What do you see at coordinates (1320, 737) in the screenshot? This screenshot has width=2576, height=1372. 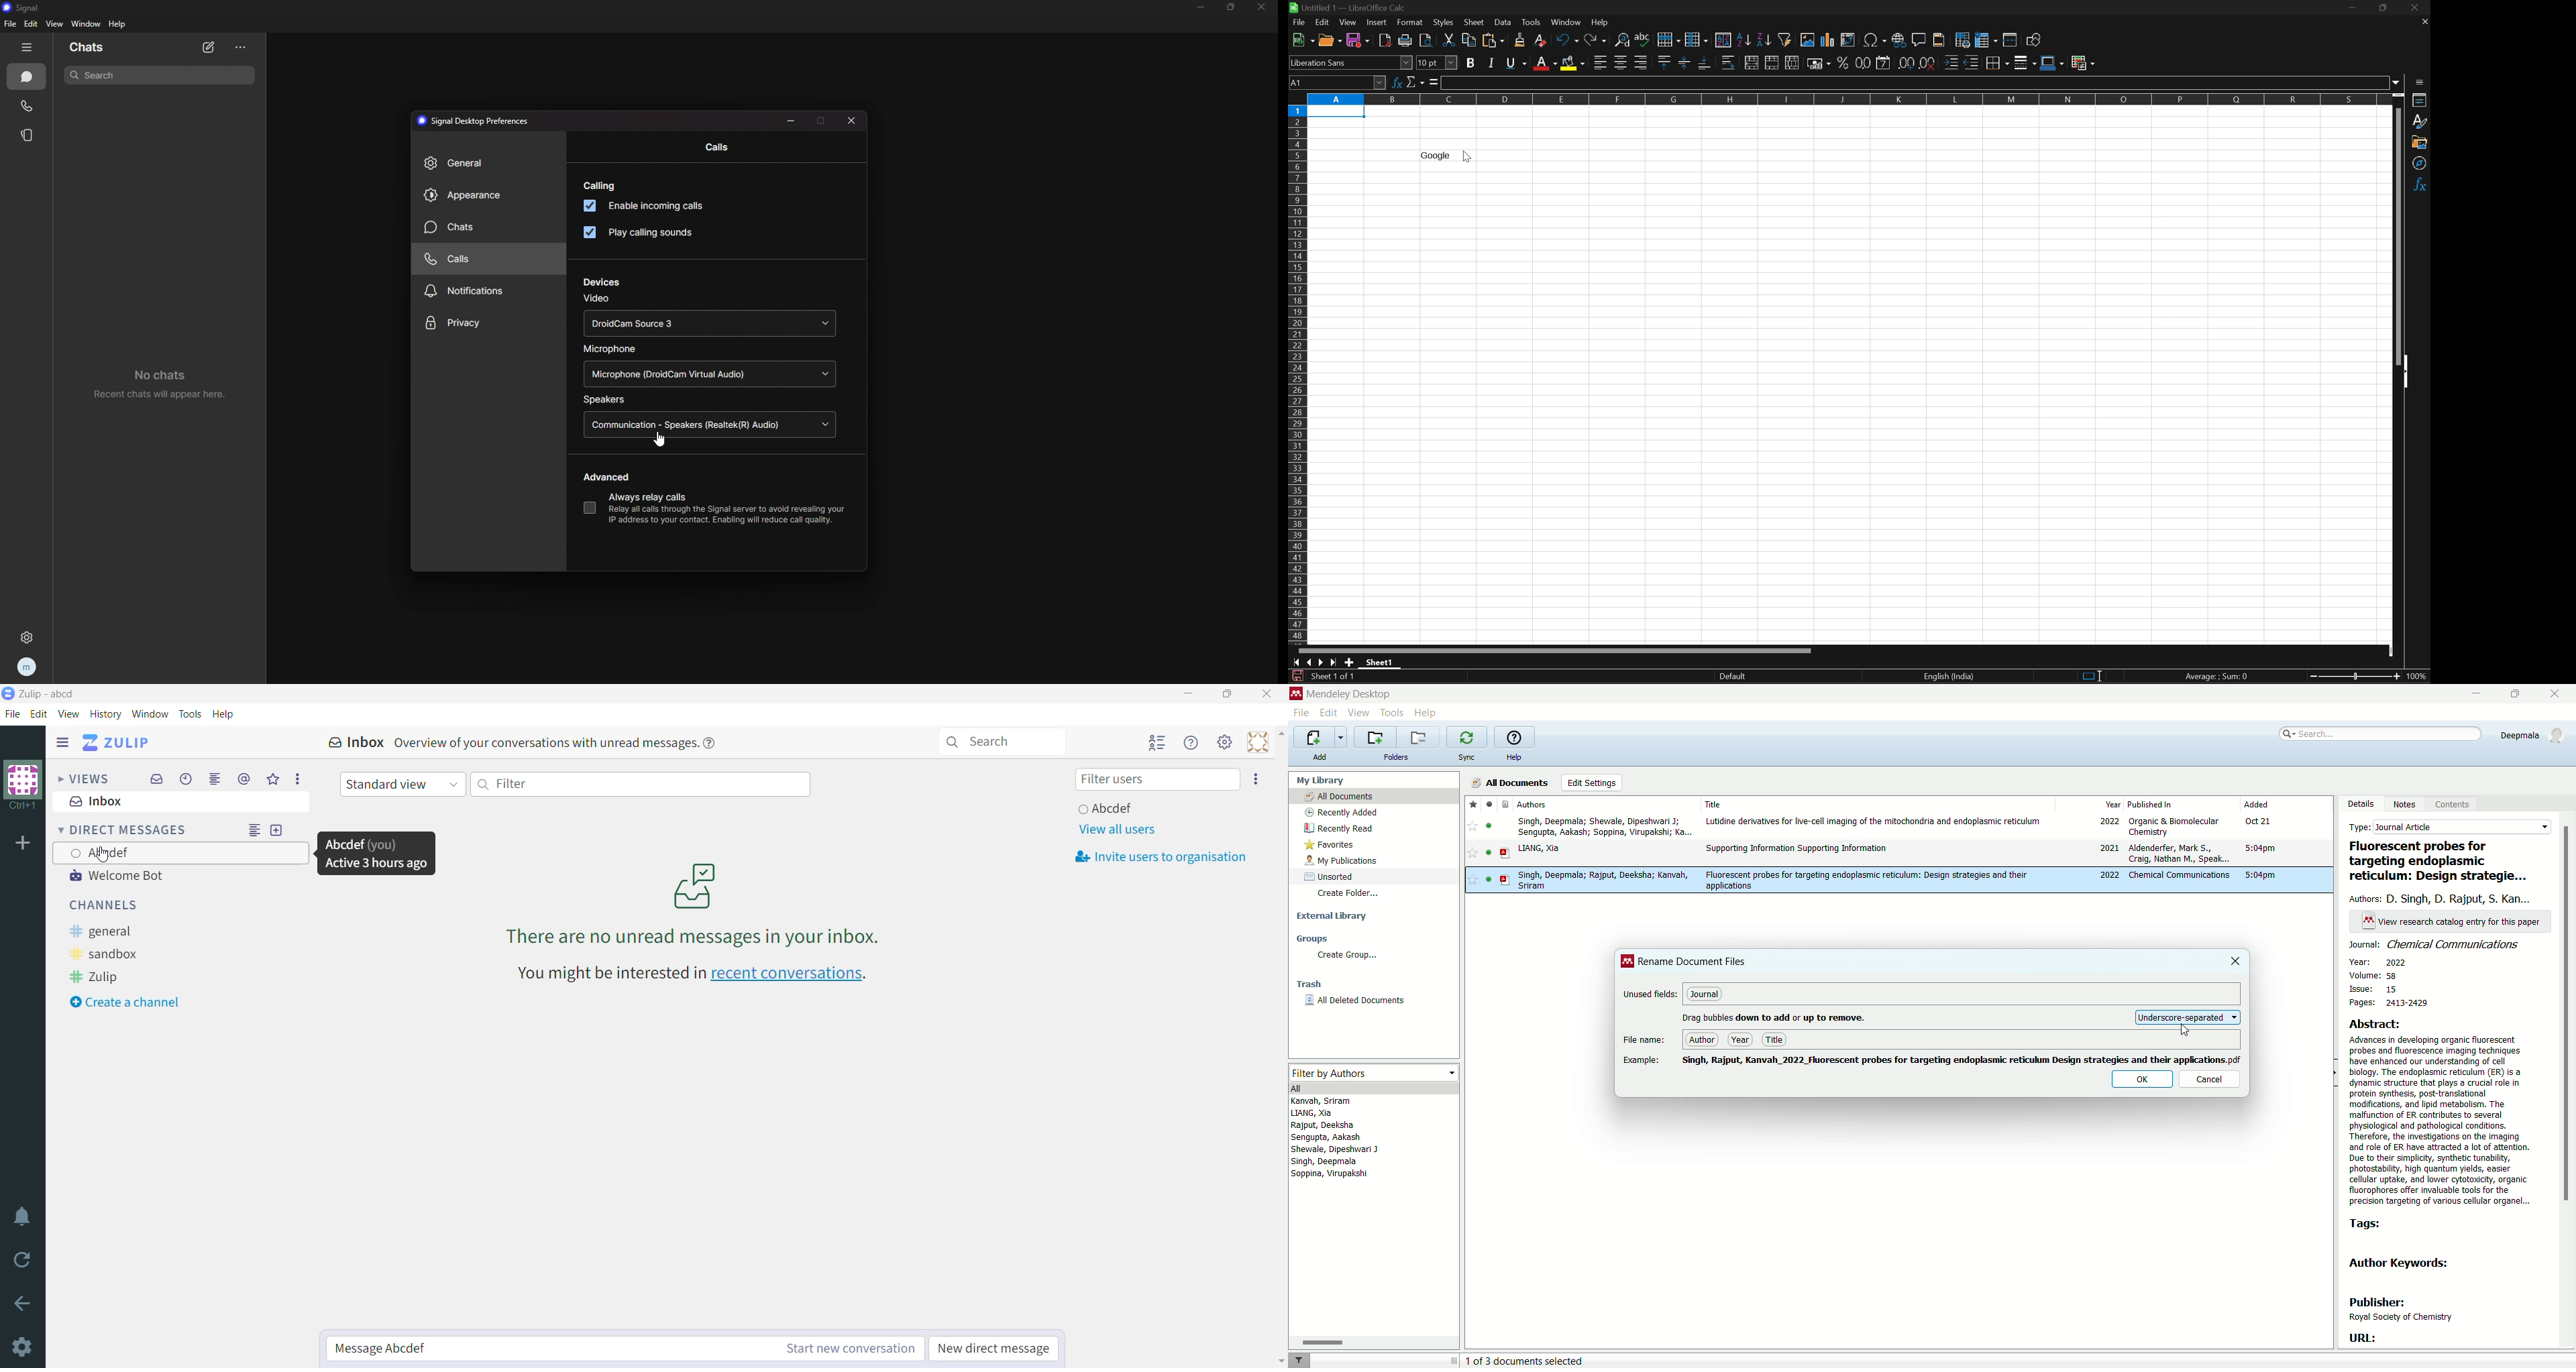 I see `import` at bounding box center [1320, 737].